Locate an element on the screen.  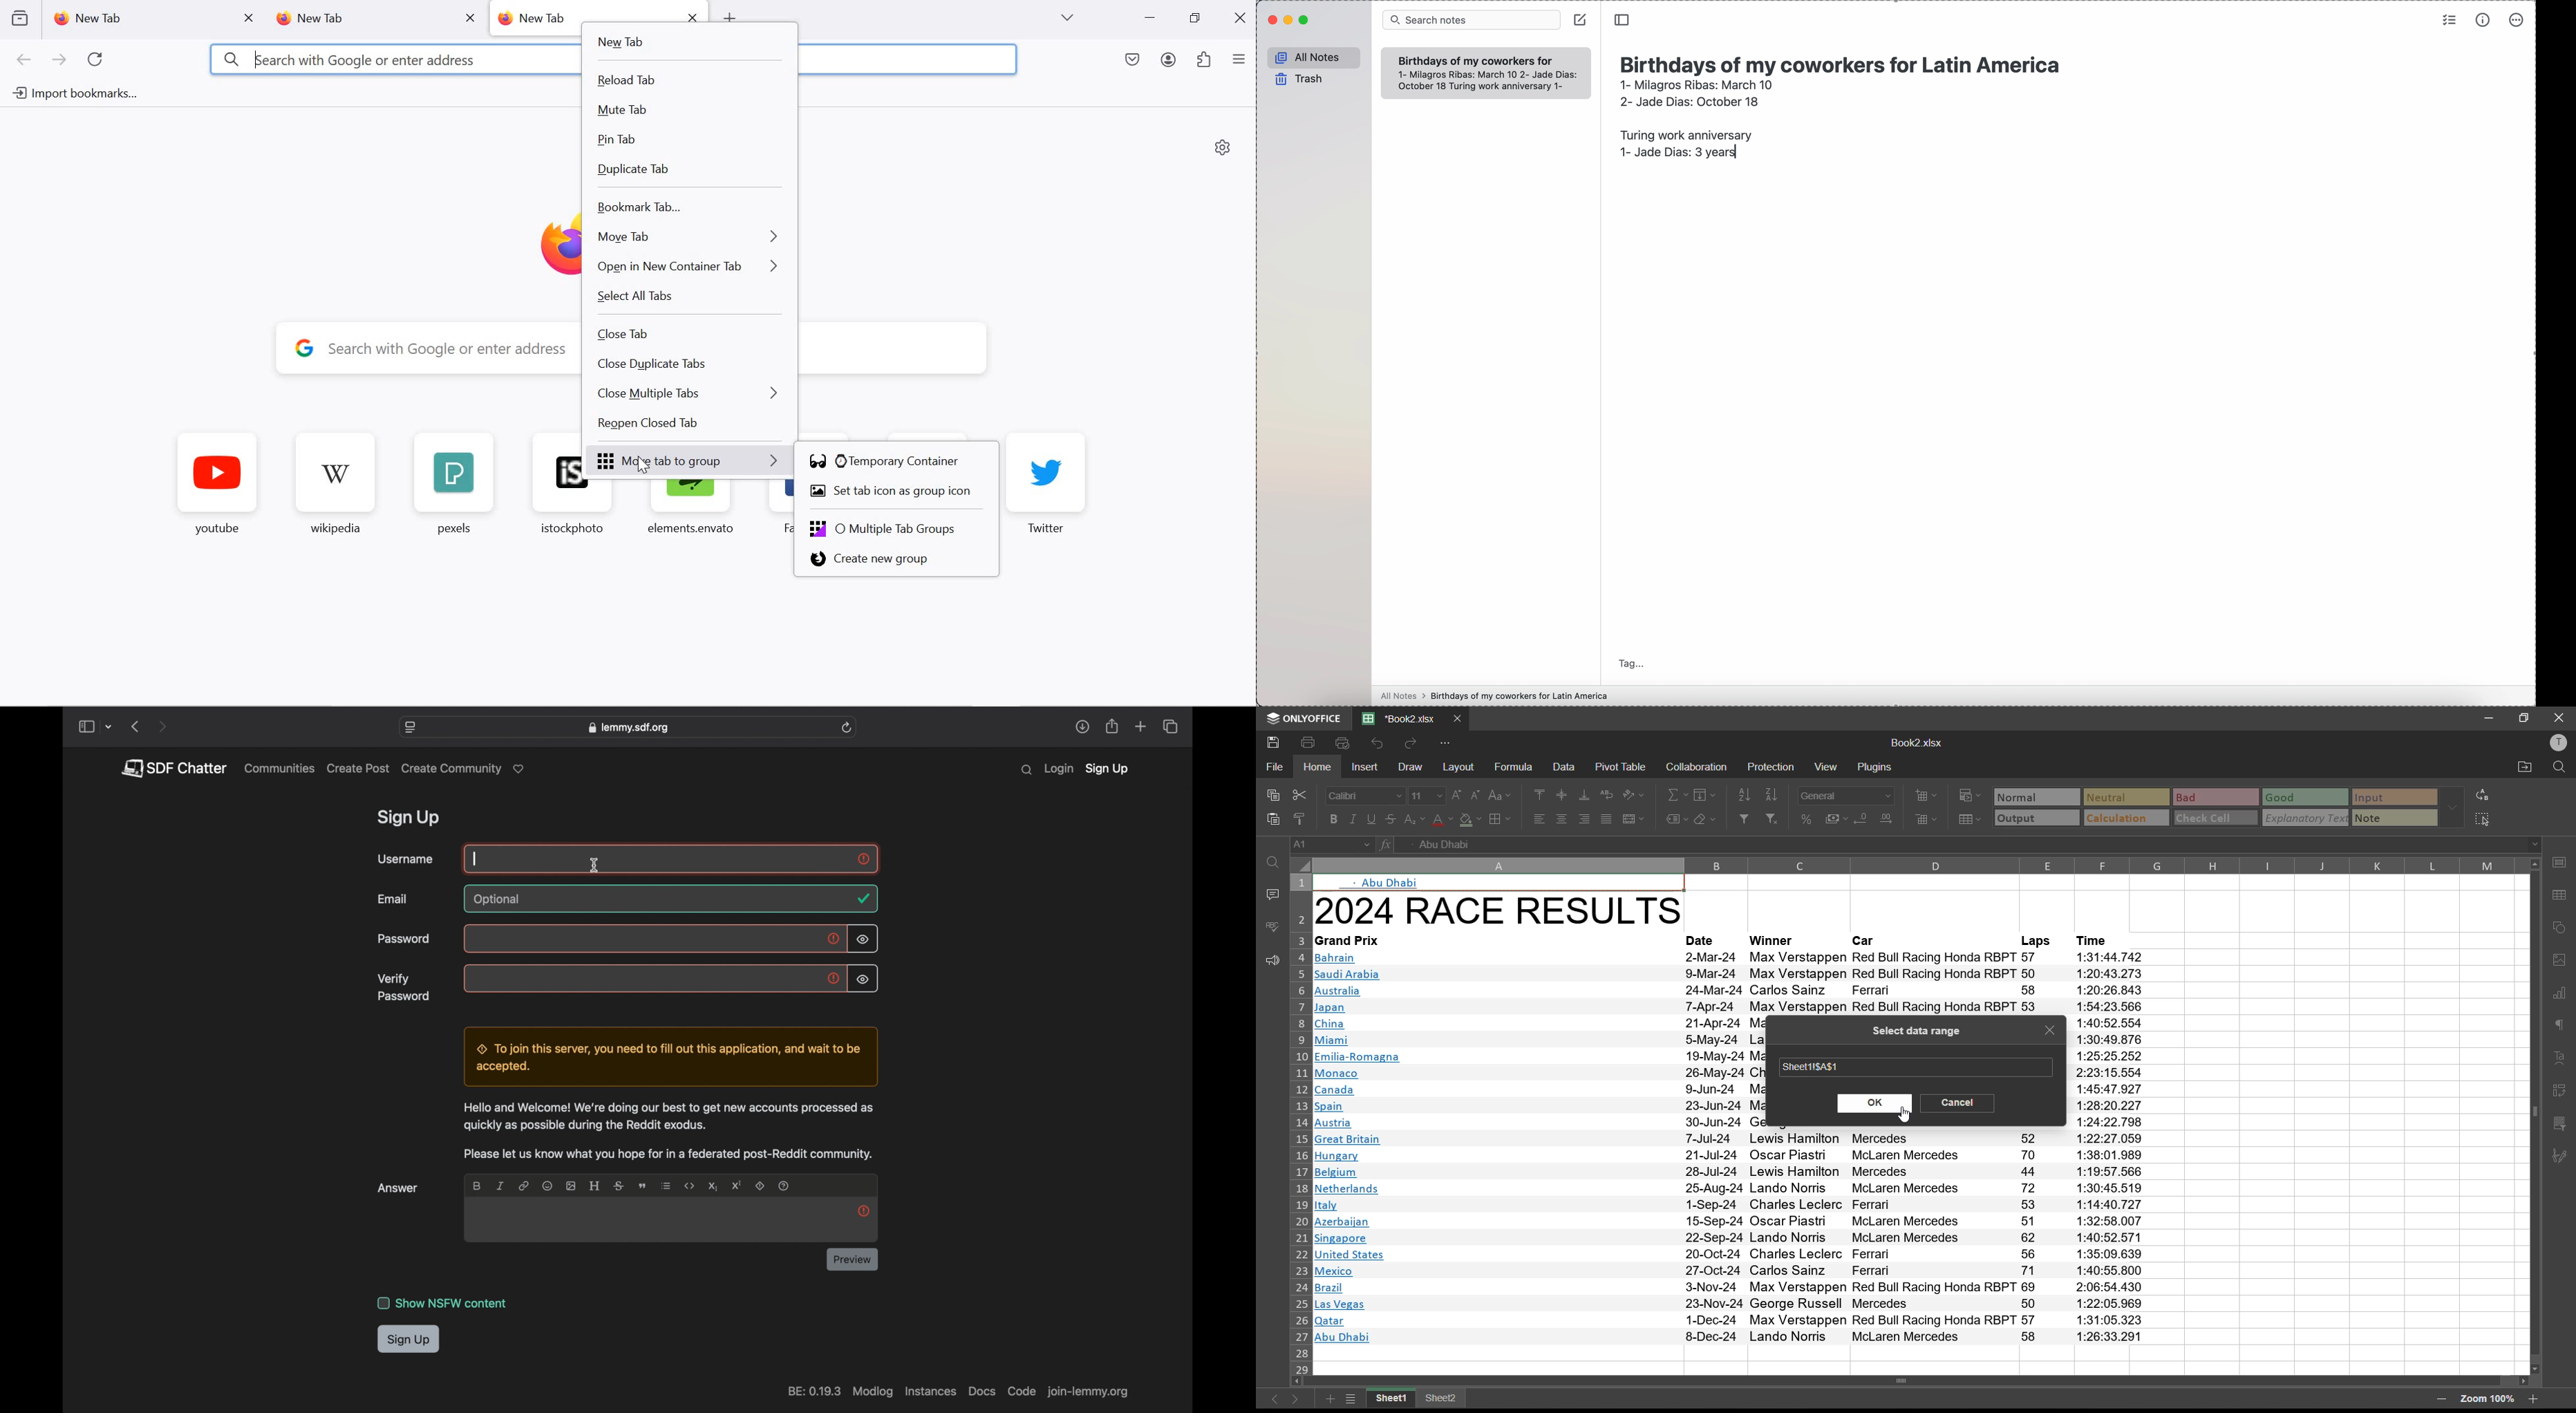
orientation is located at coordinates (1635, 793).